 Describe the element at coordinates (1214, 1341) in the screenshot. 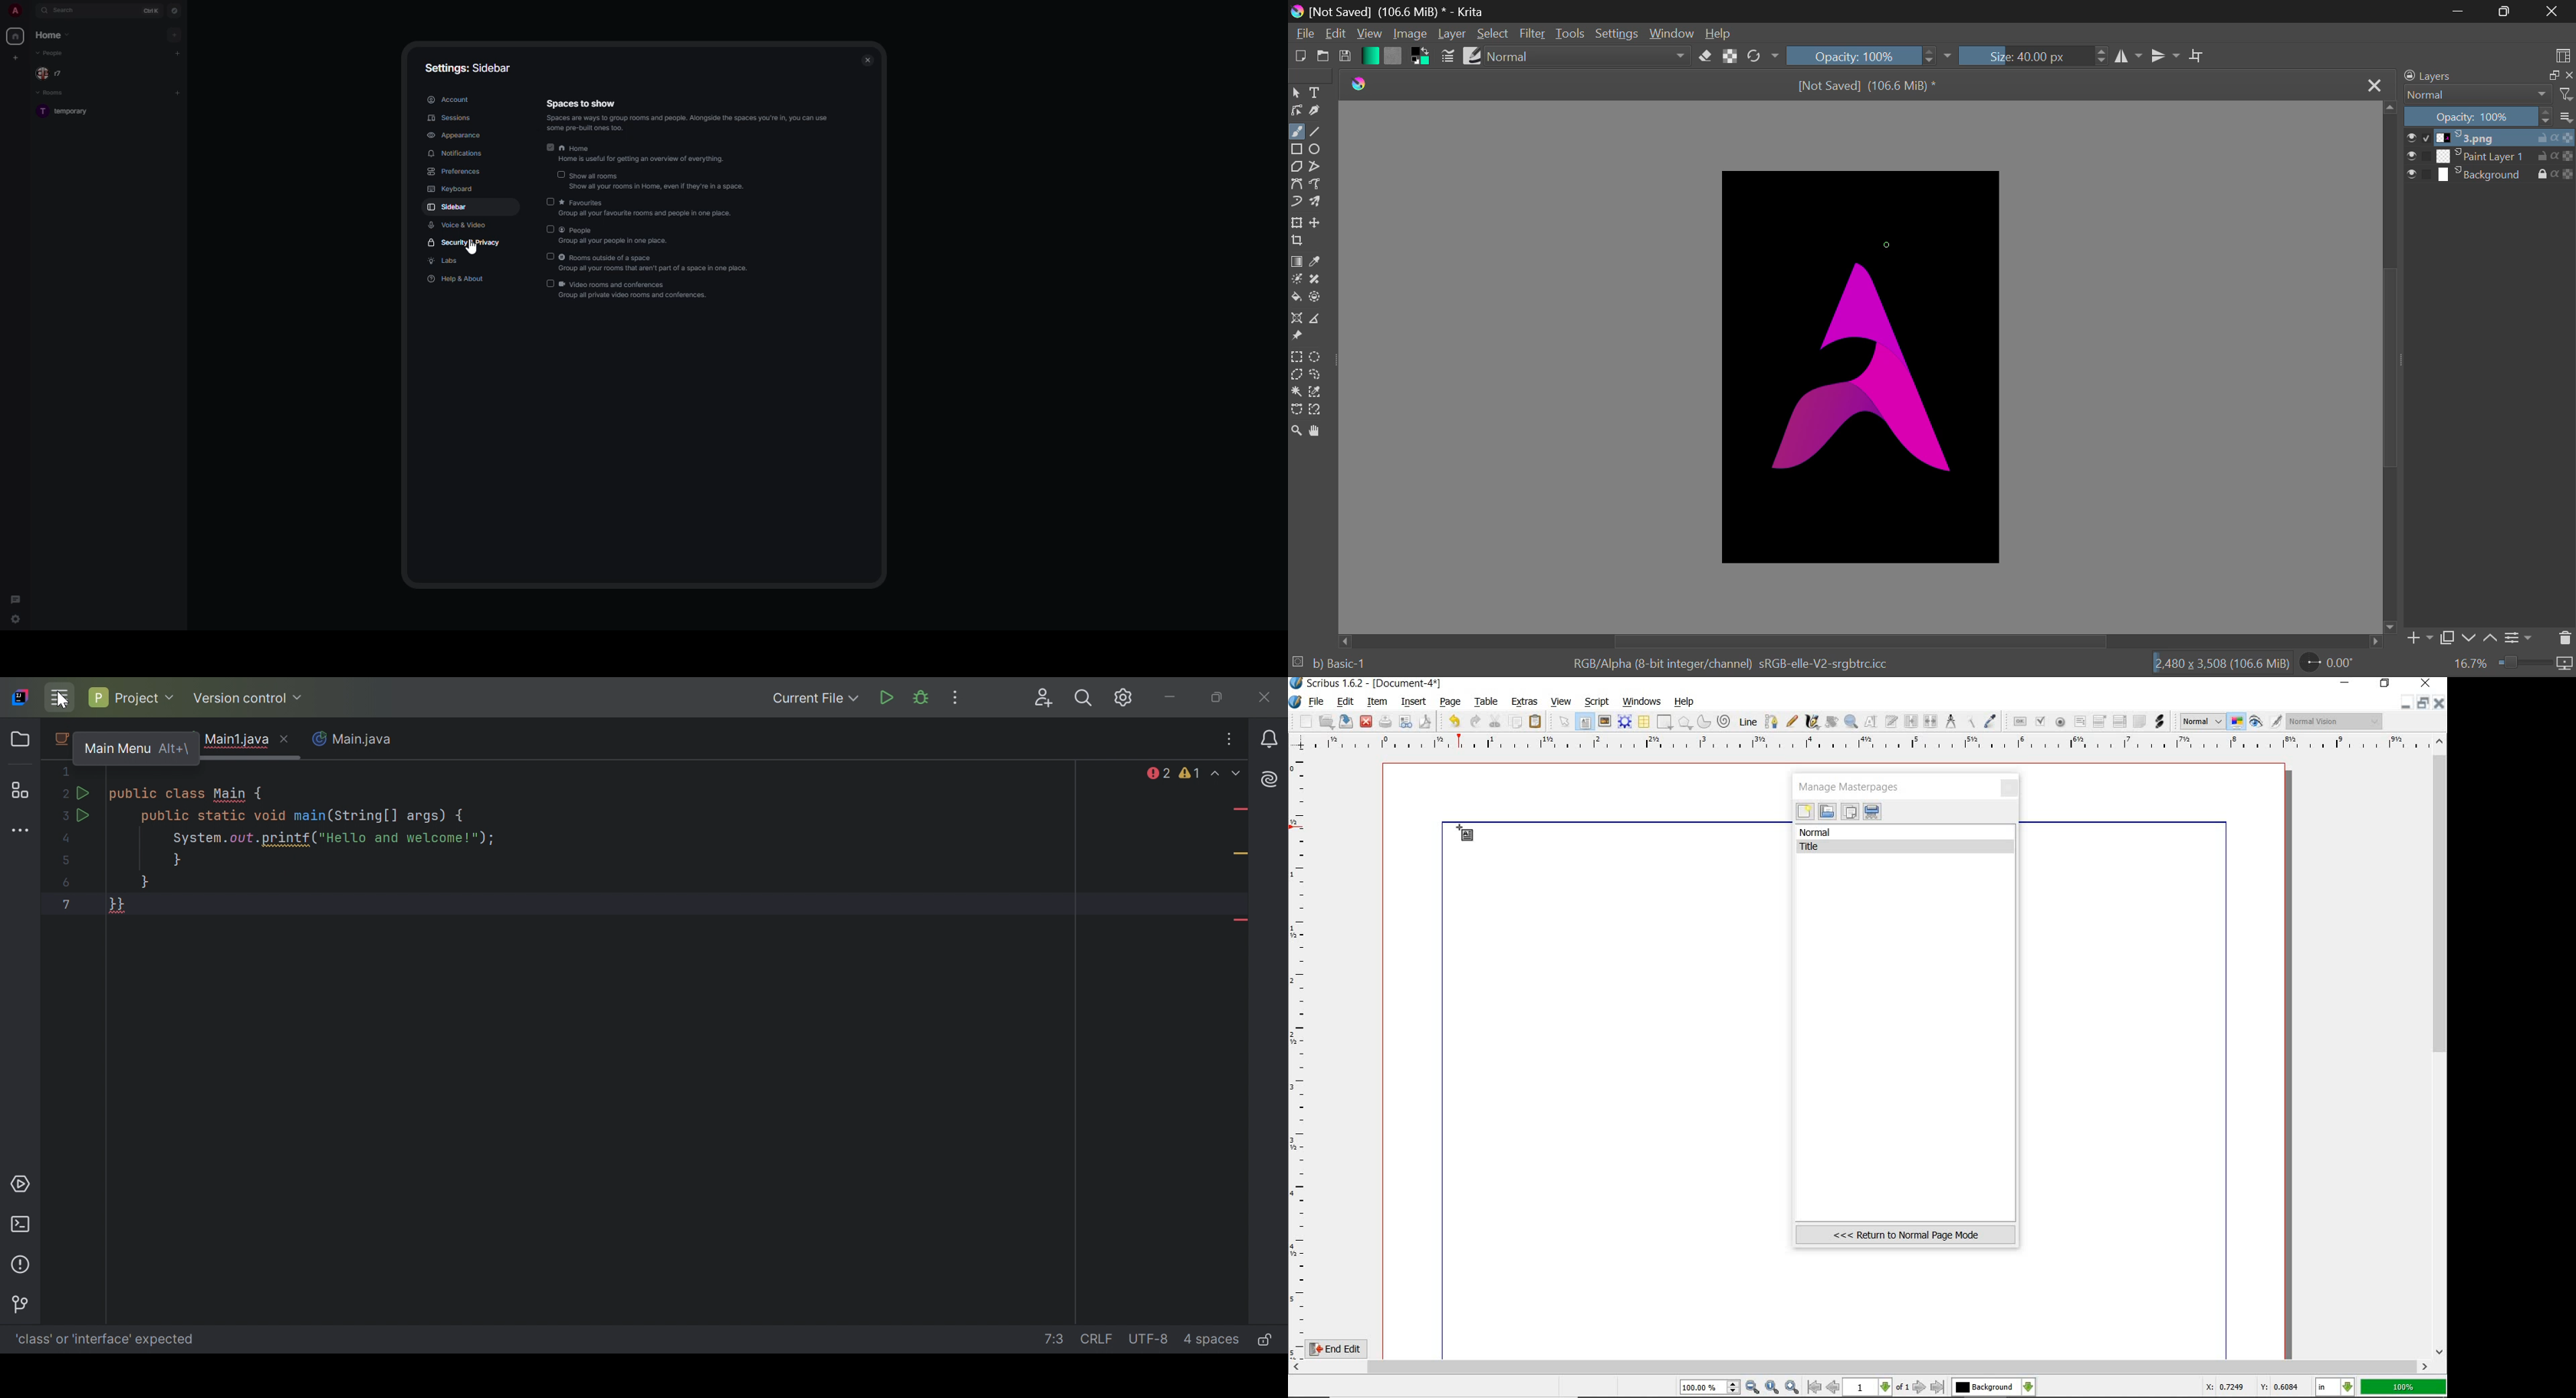

I see `indent: 4 spaces` at that location.